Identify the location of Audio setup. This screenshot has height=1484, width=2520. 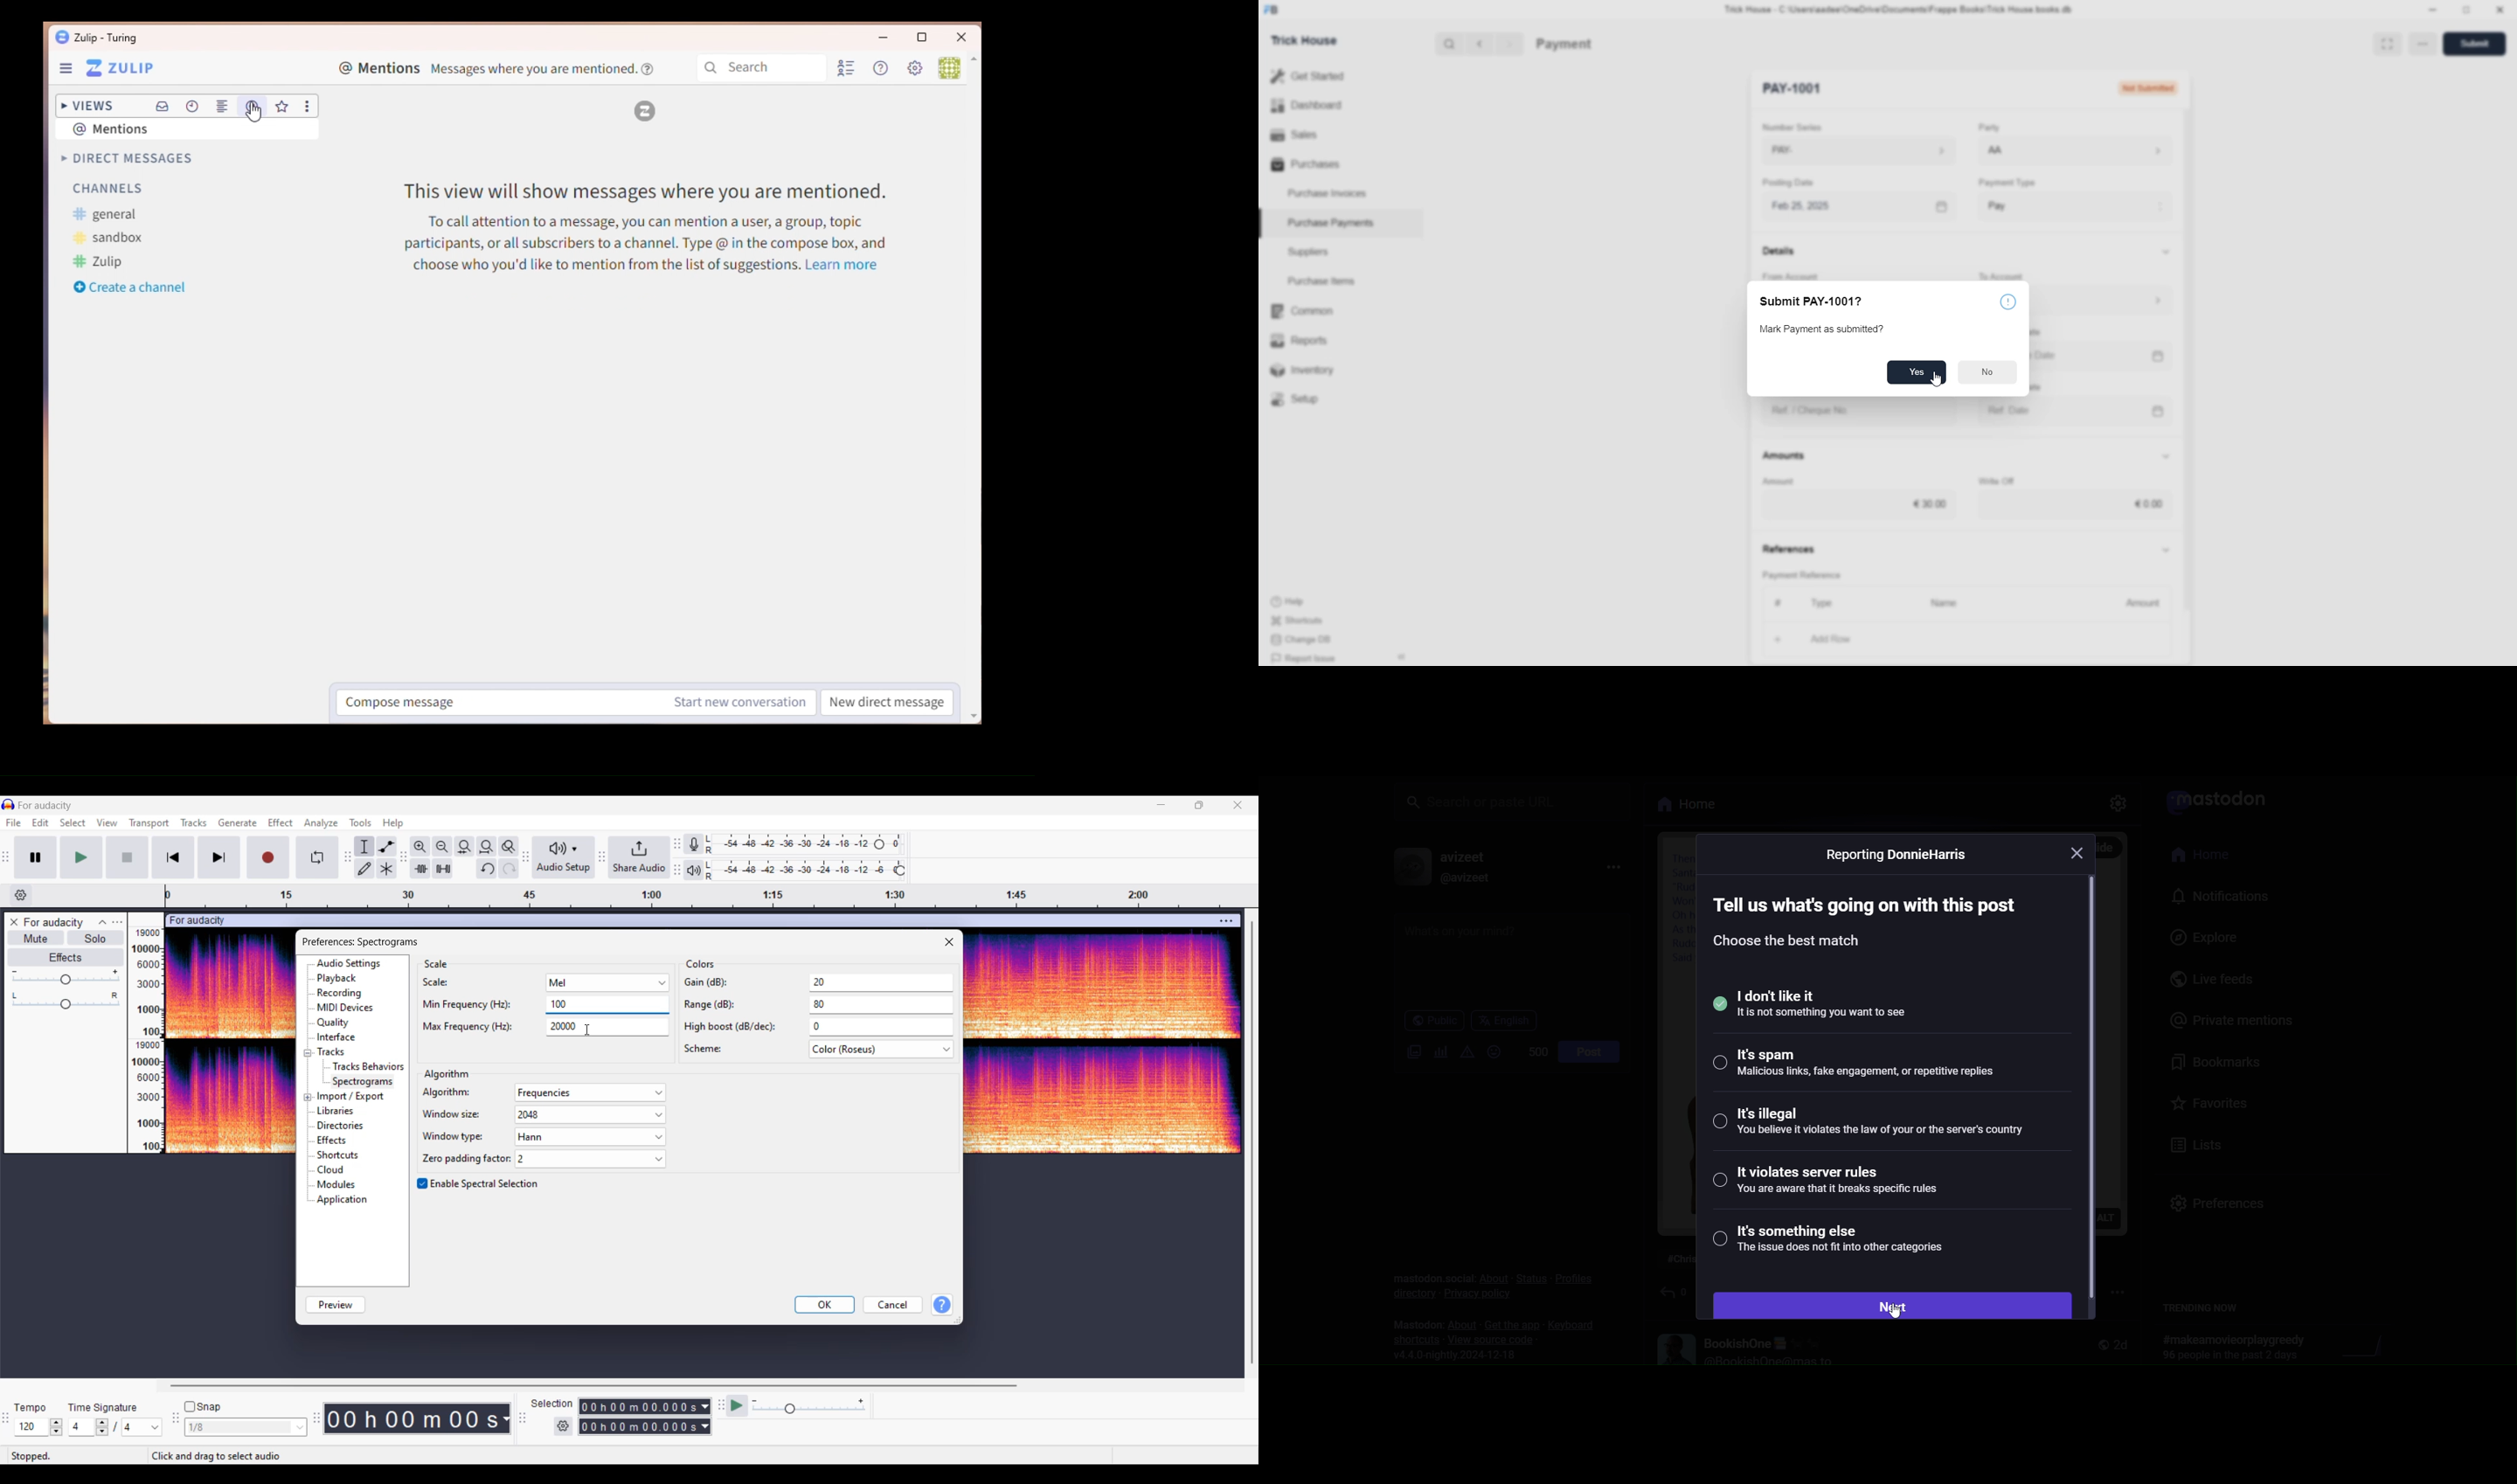
(564, 857).